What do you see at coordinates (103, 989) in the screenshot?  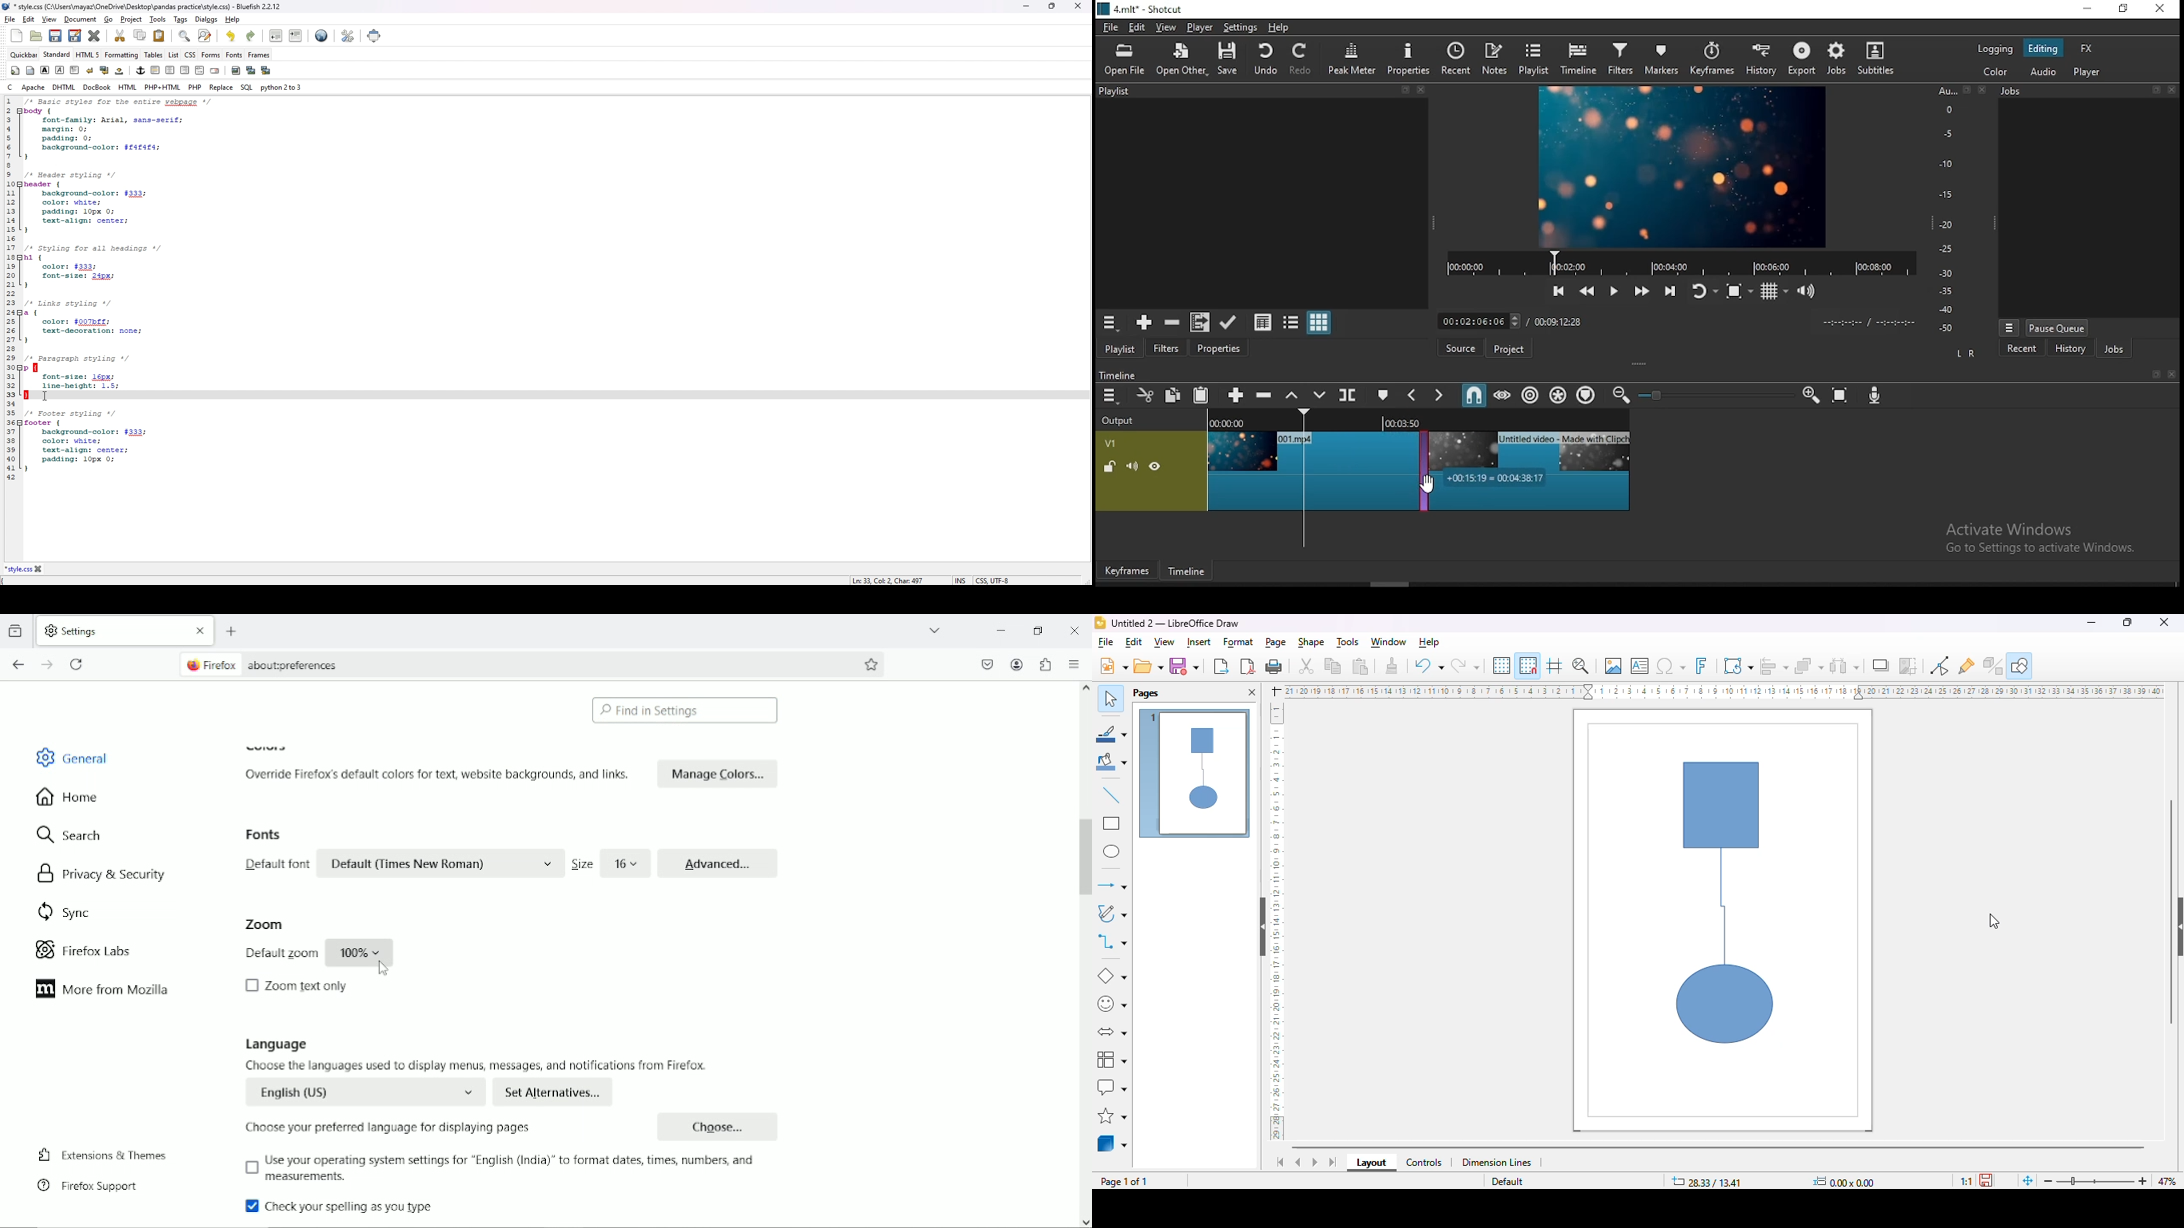 I see `More from Mozilla` at bounding box center [103, 989].